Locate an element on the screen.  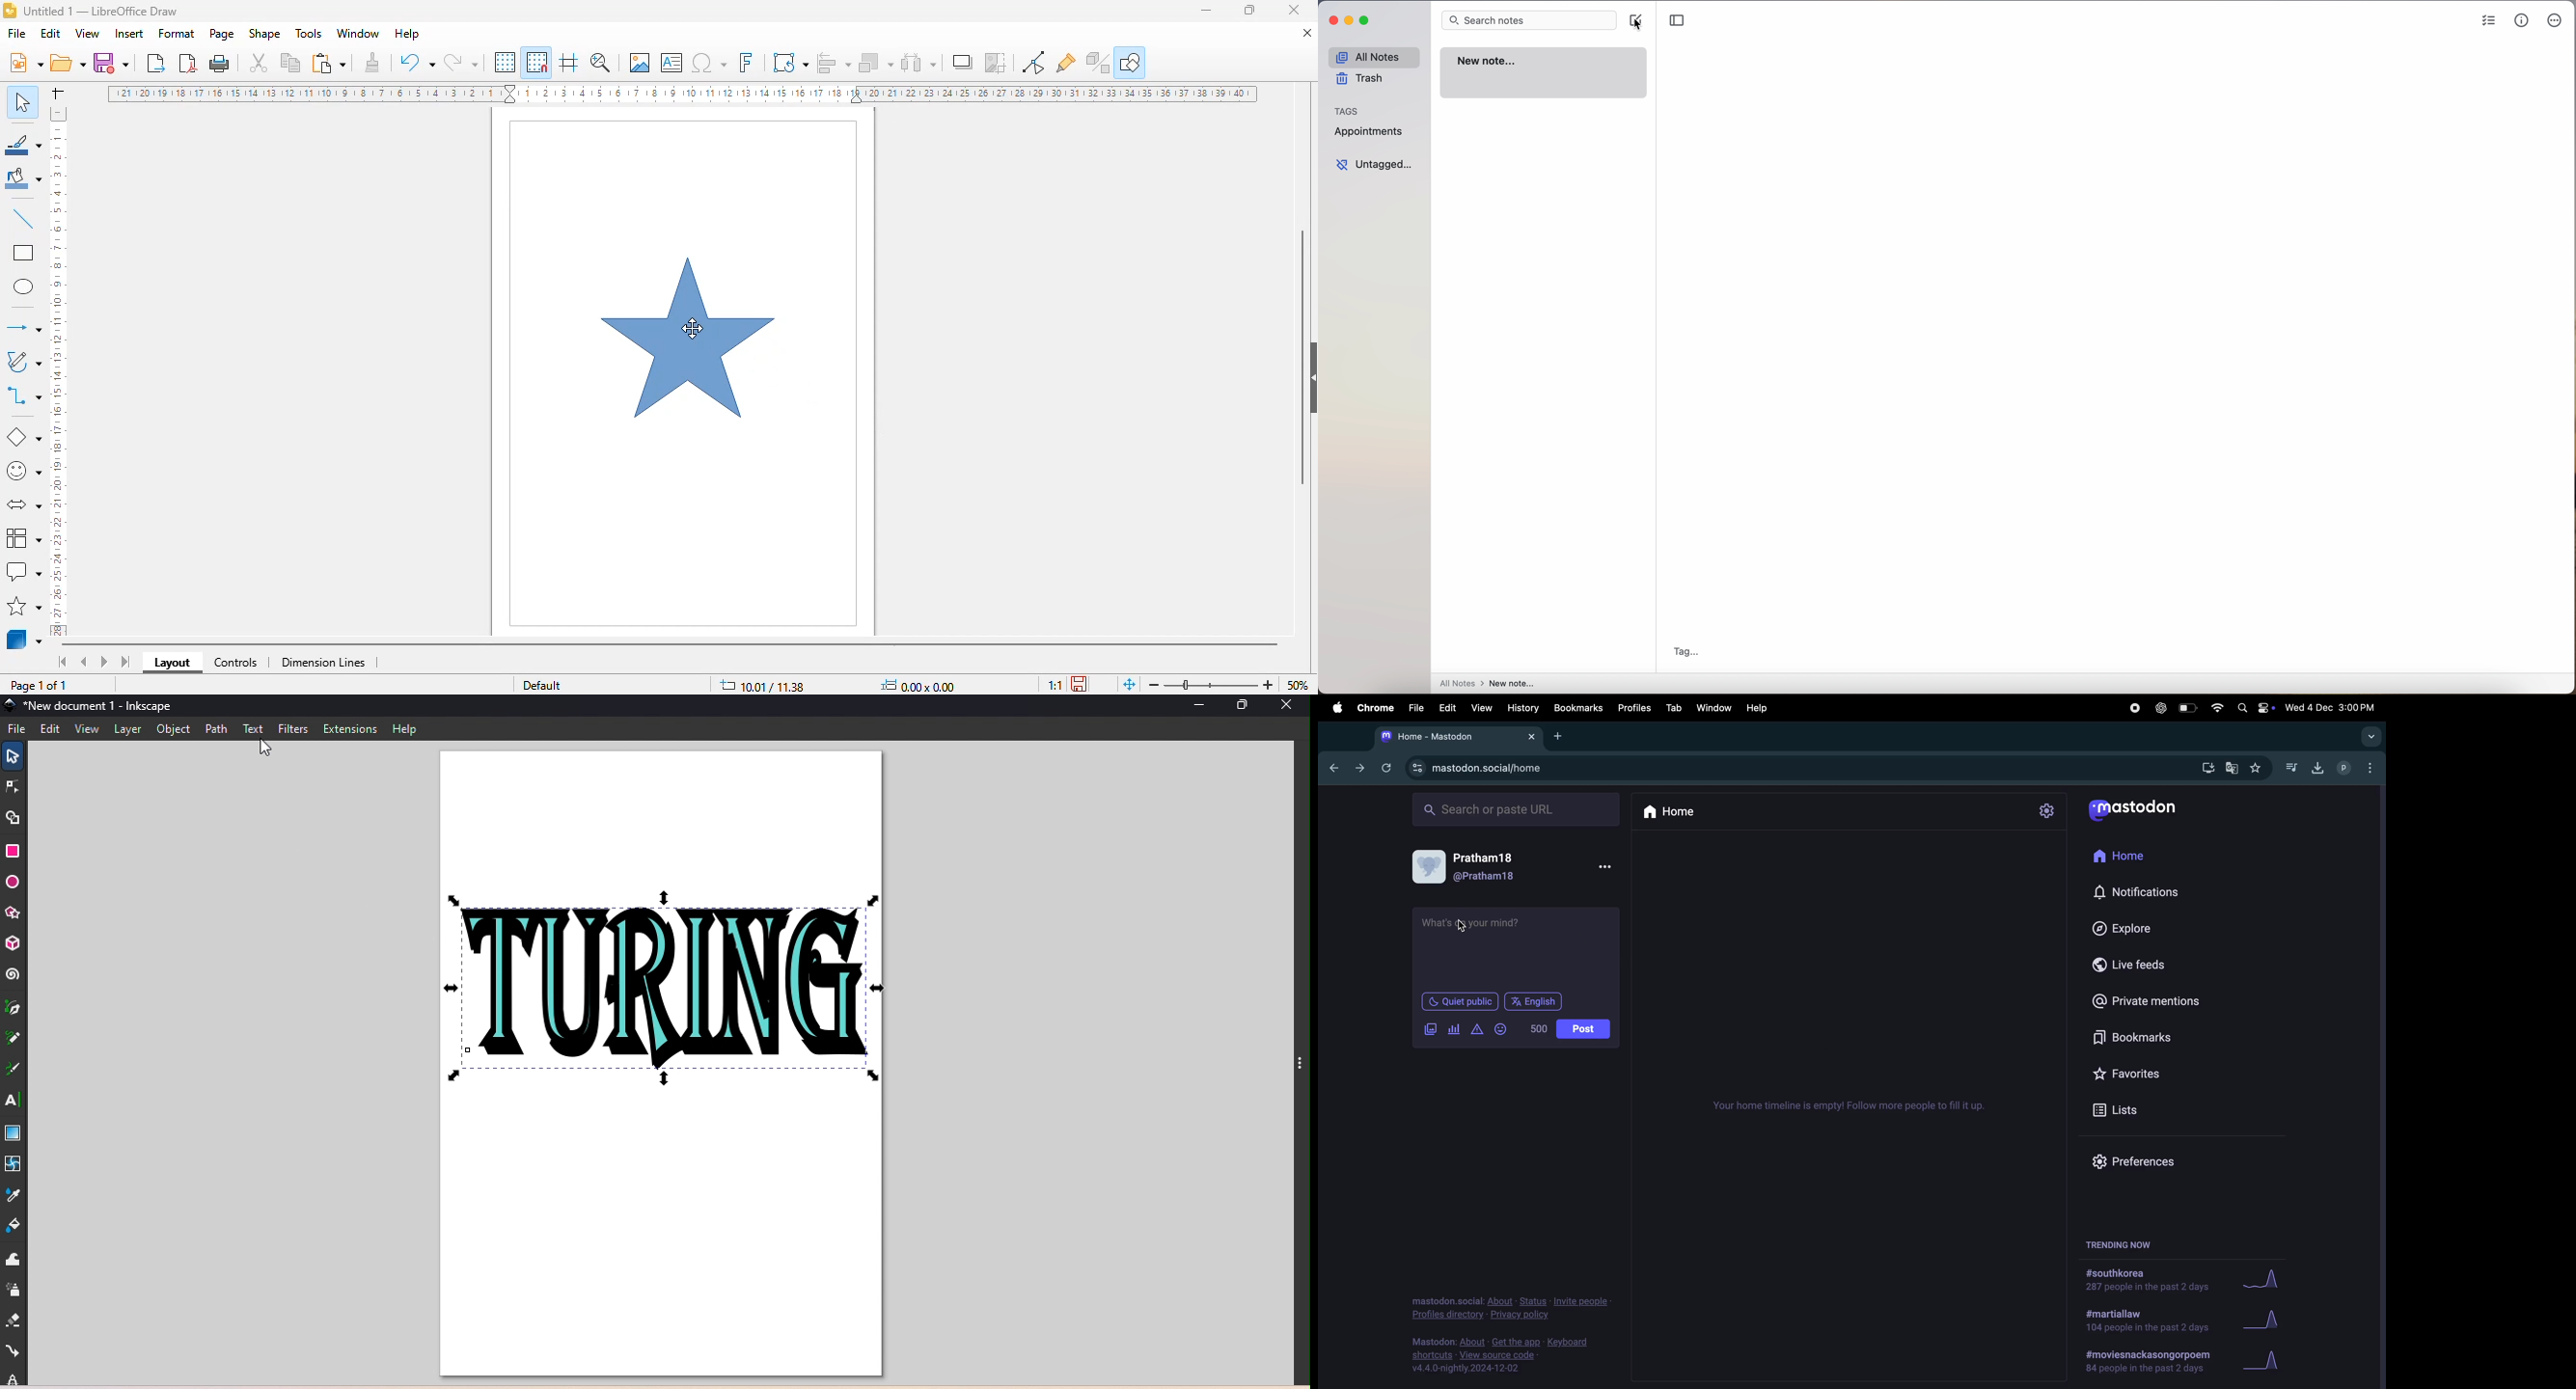
record is located at coordinates (2135, 708).